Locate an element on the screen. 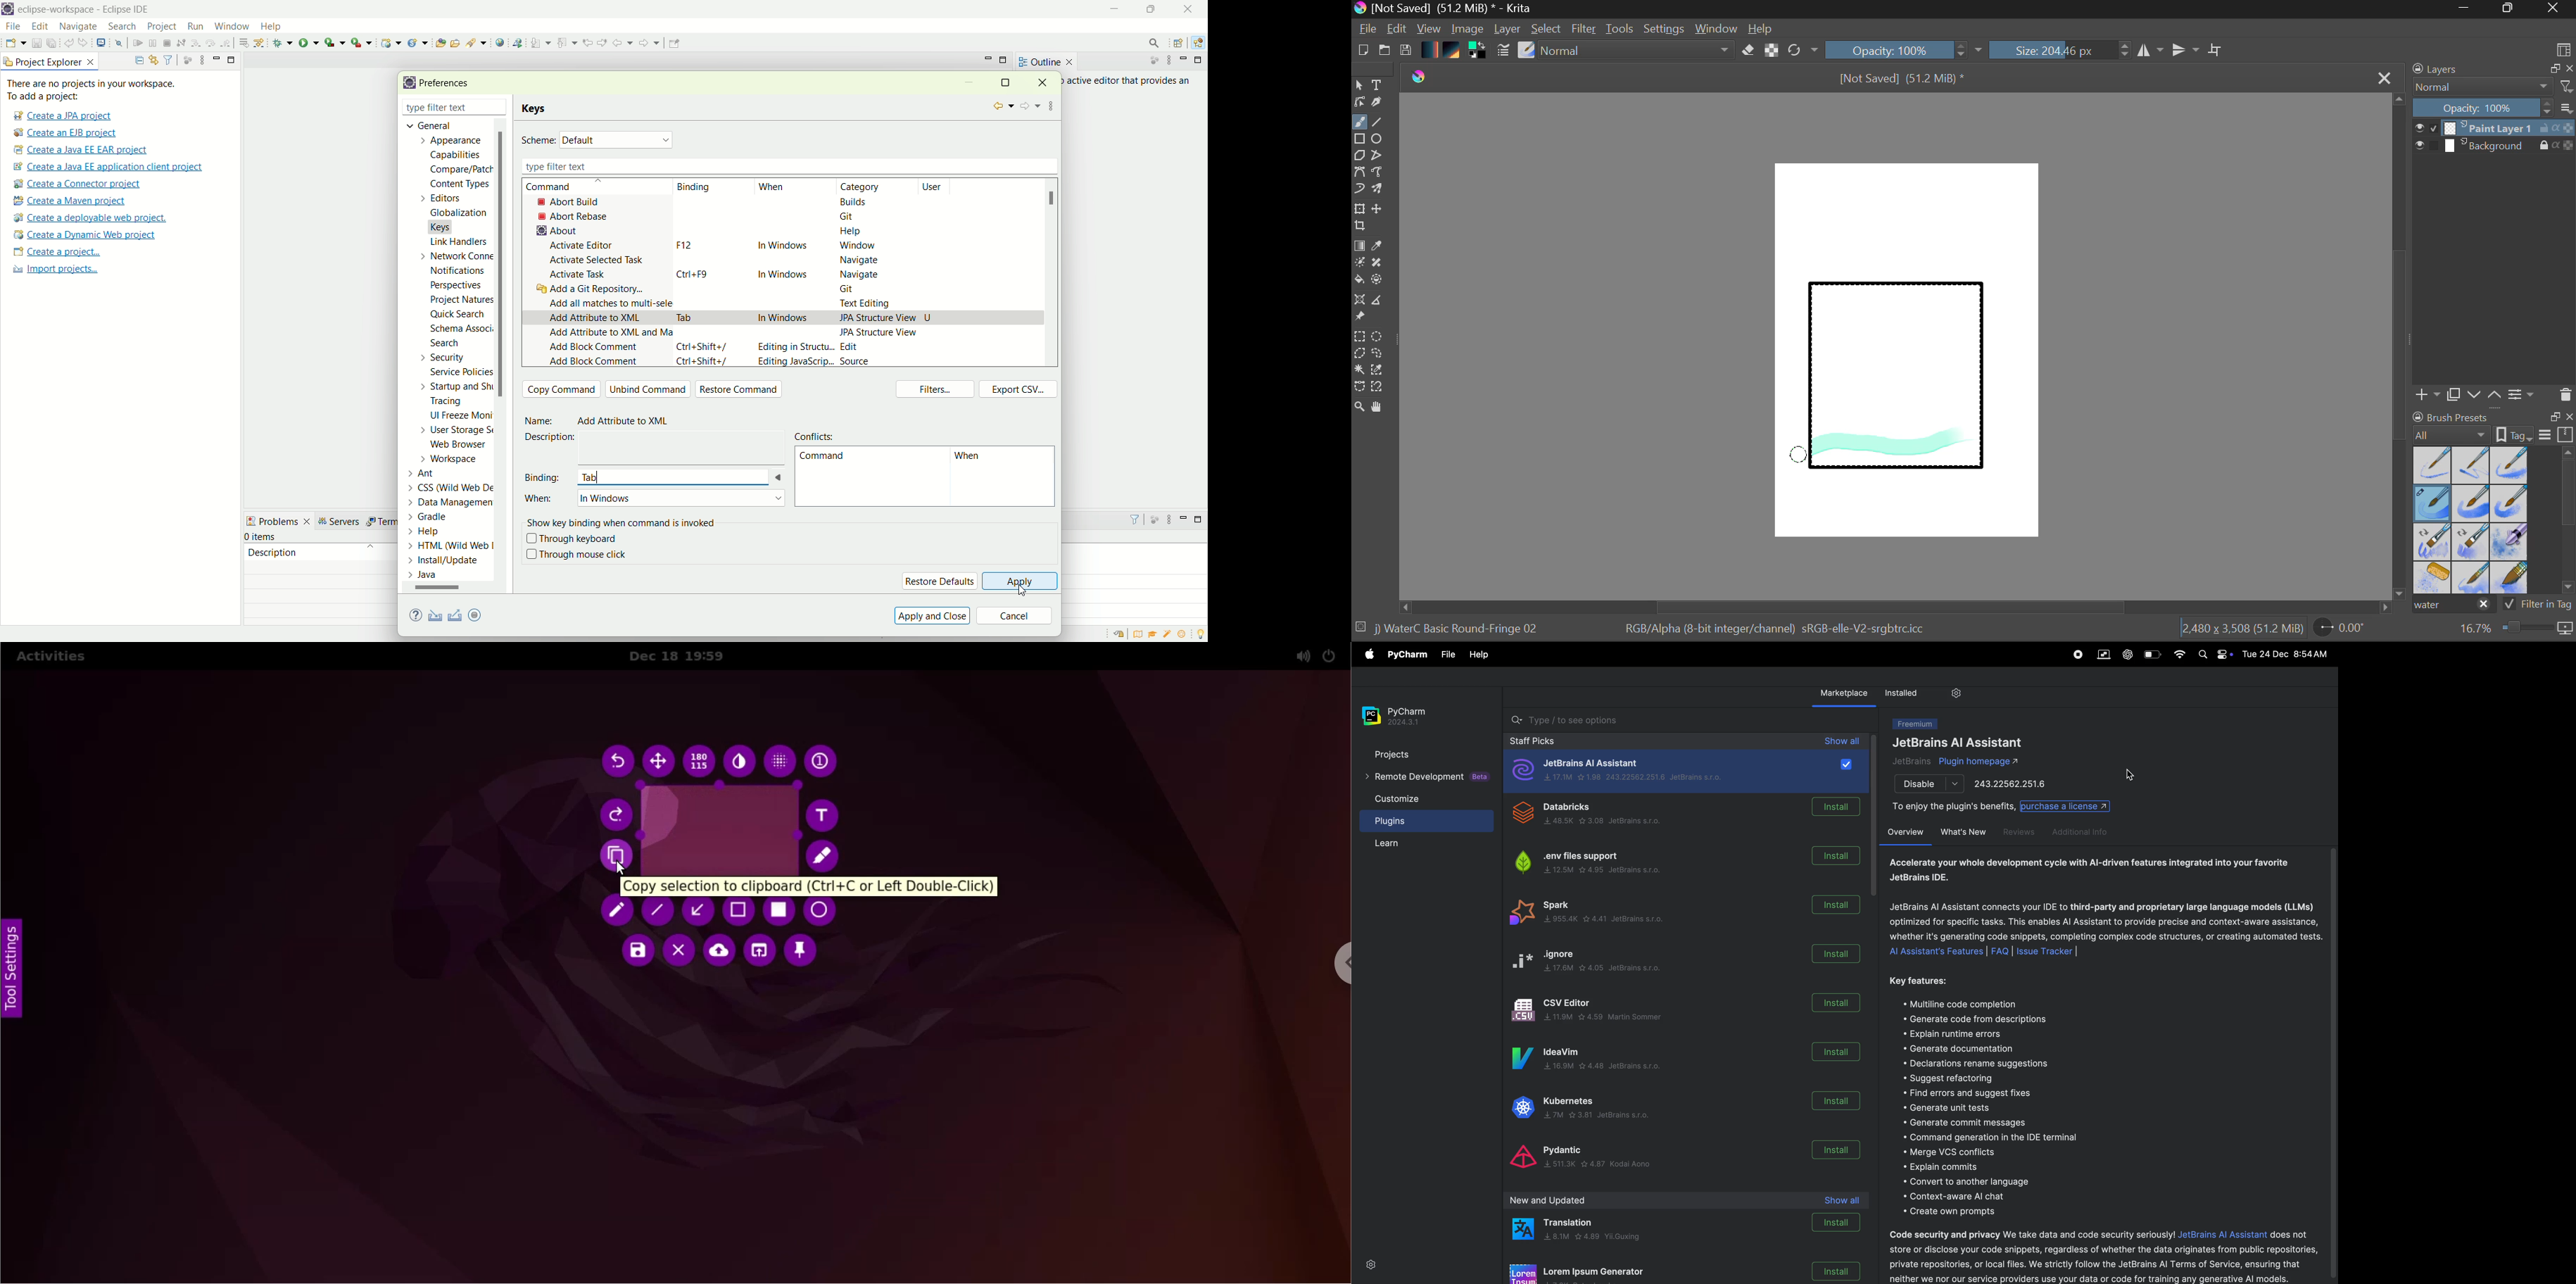  content types is located at coordinates (456, 184).